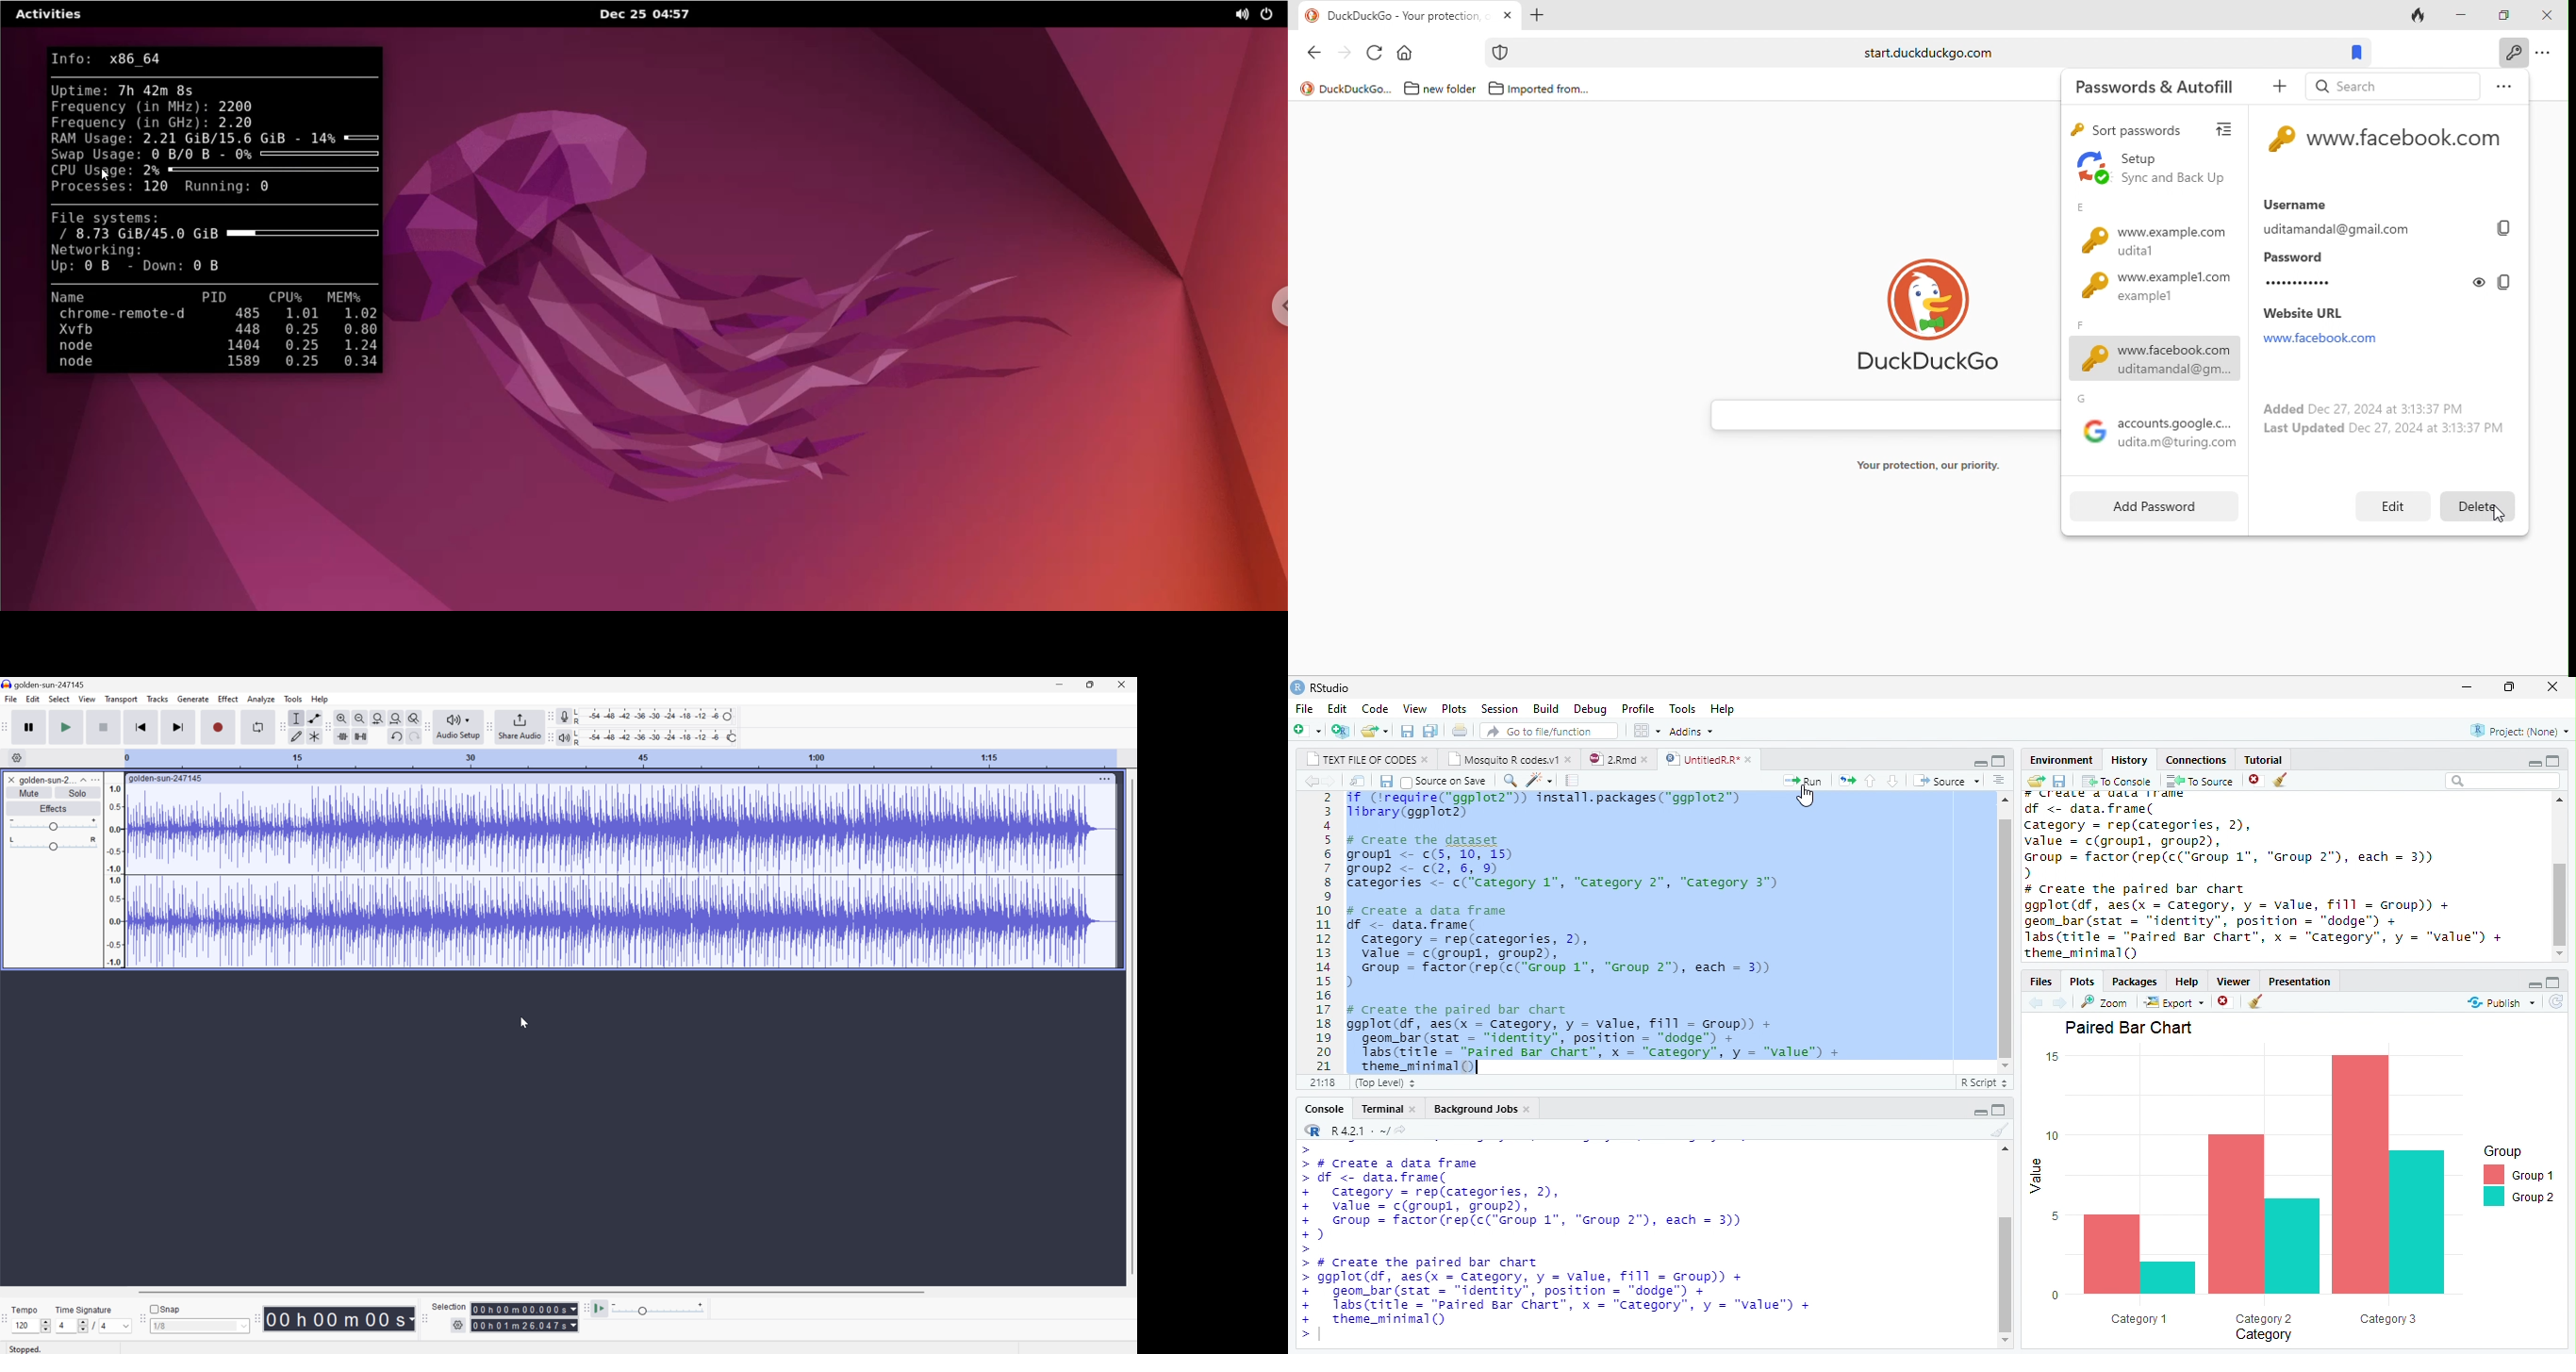  Describe the element at coordinates (2234, 981) in the screenshot. I see `viewer` at that location.